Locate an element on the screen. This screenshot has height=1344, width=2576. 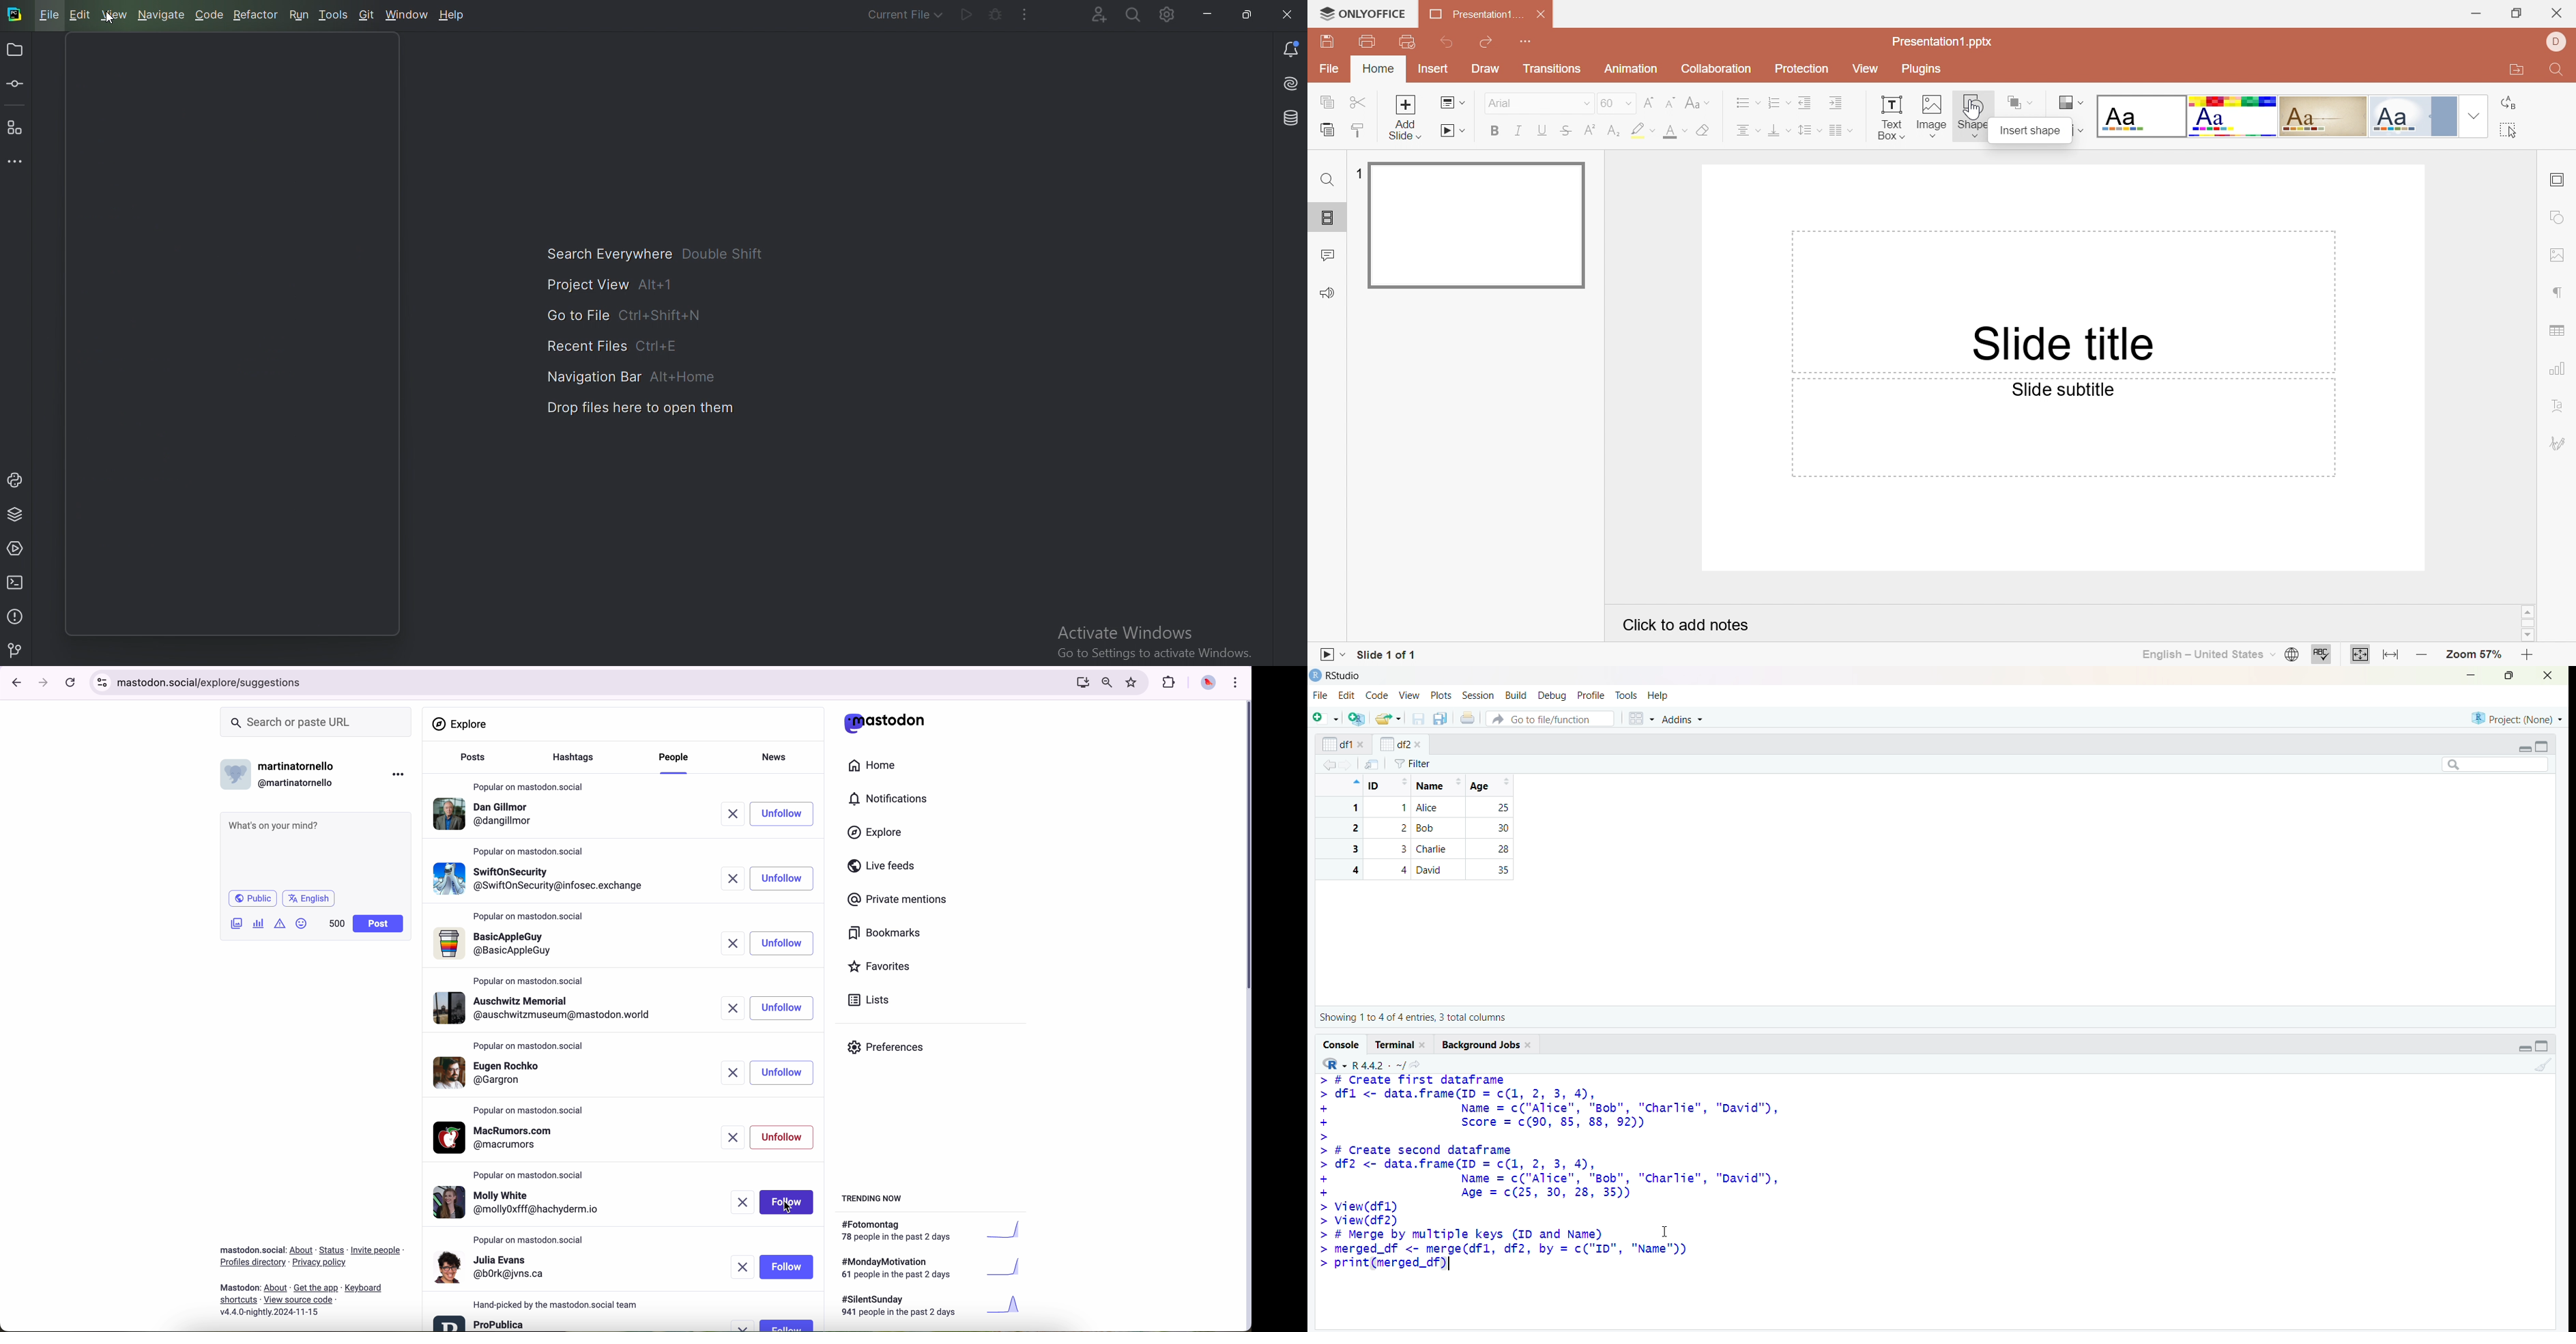
Console is located at coordinates (1342, 1045).